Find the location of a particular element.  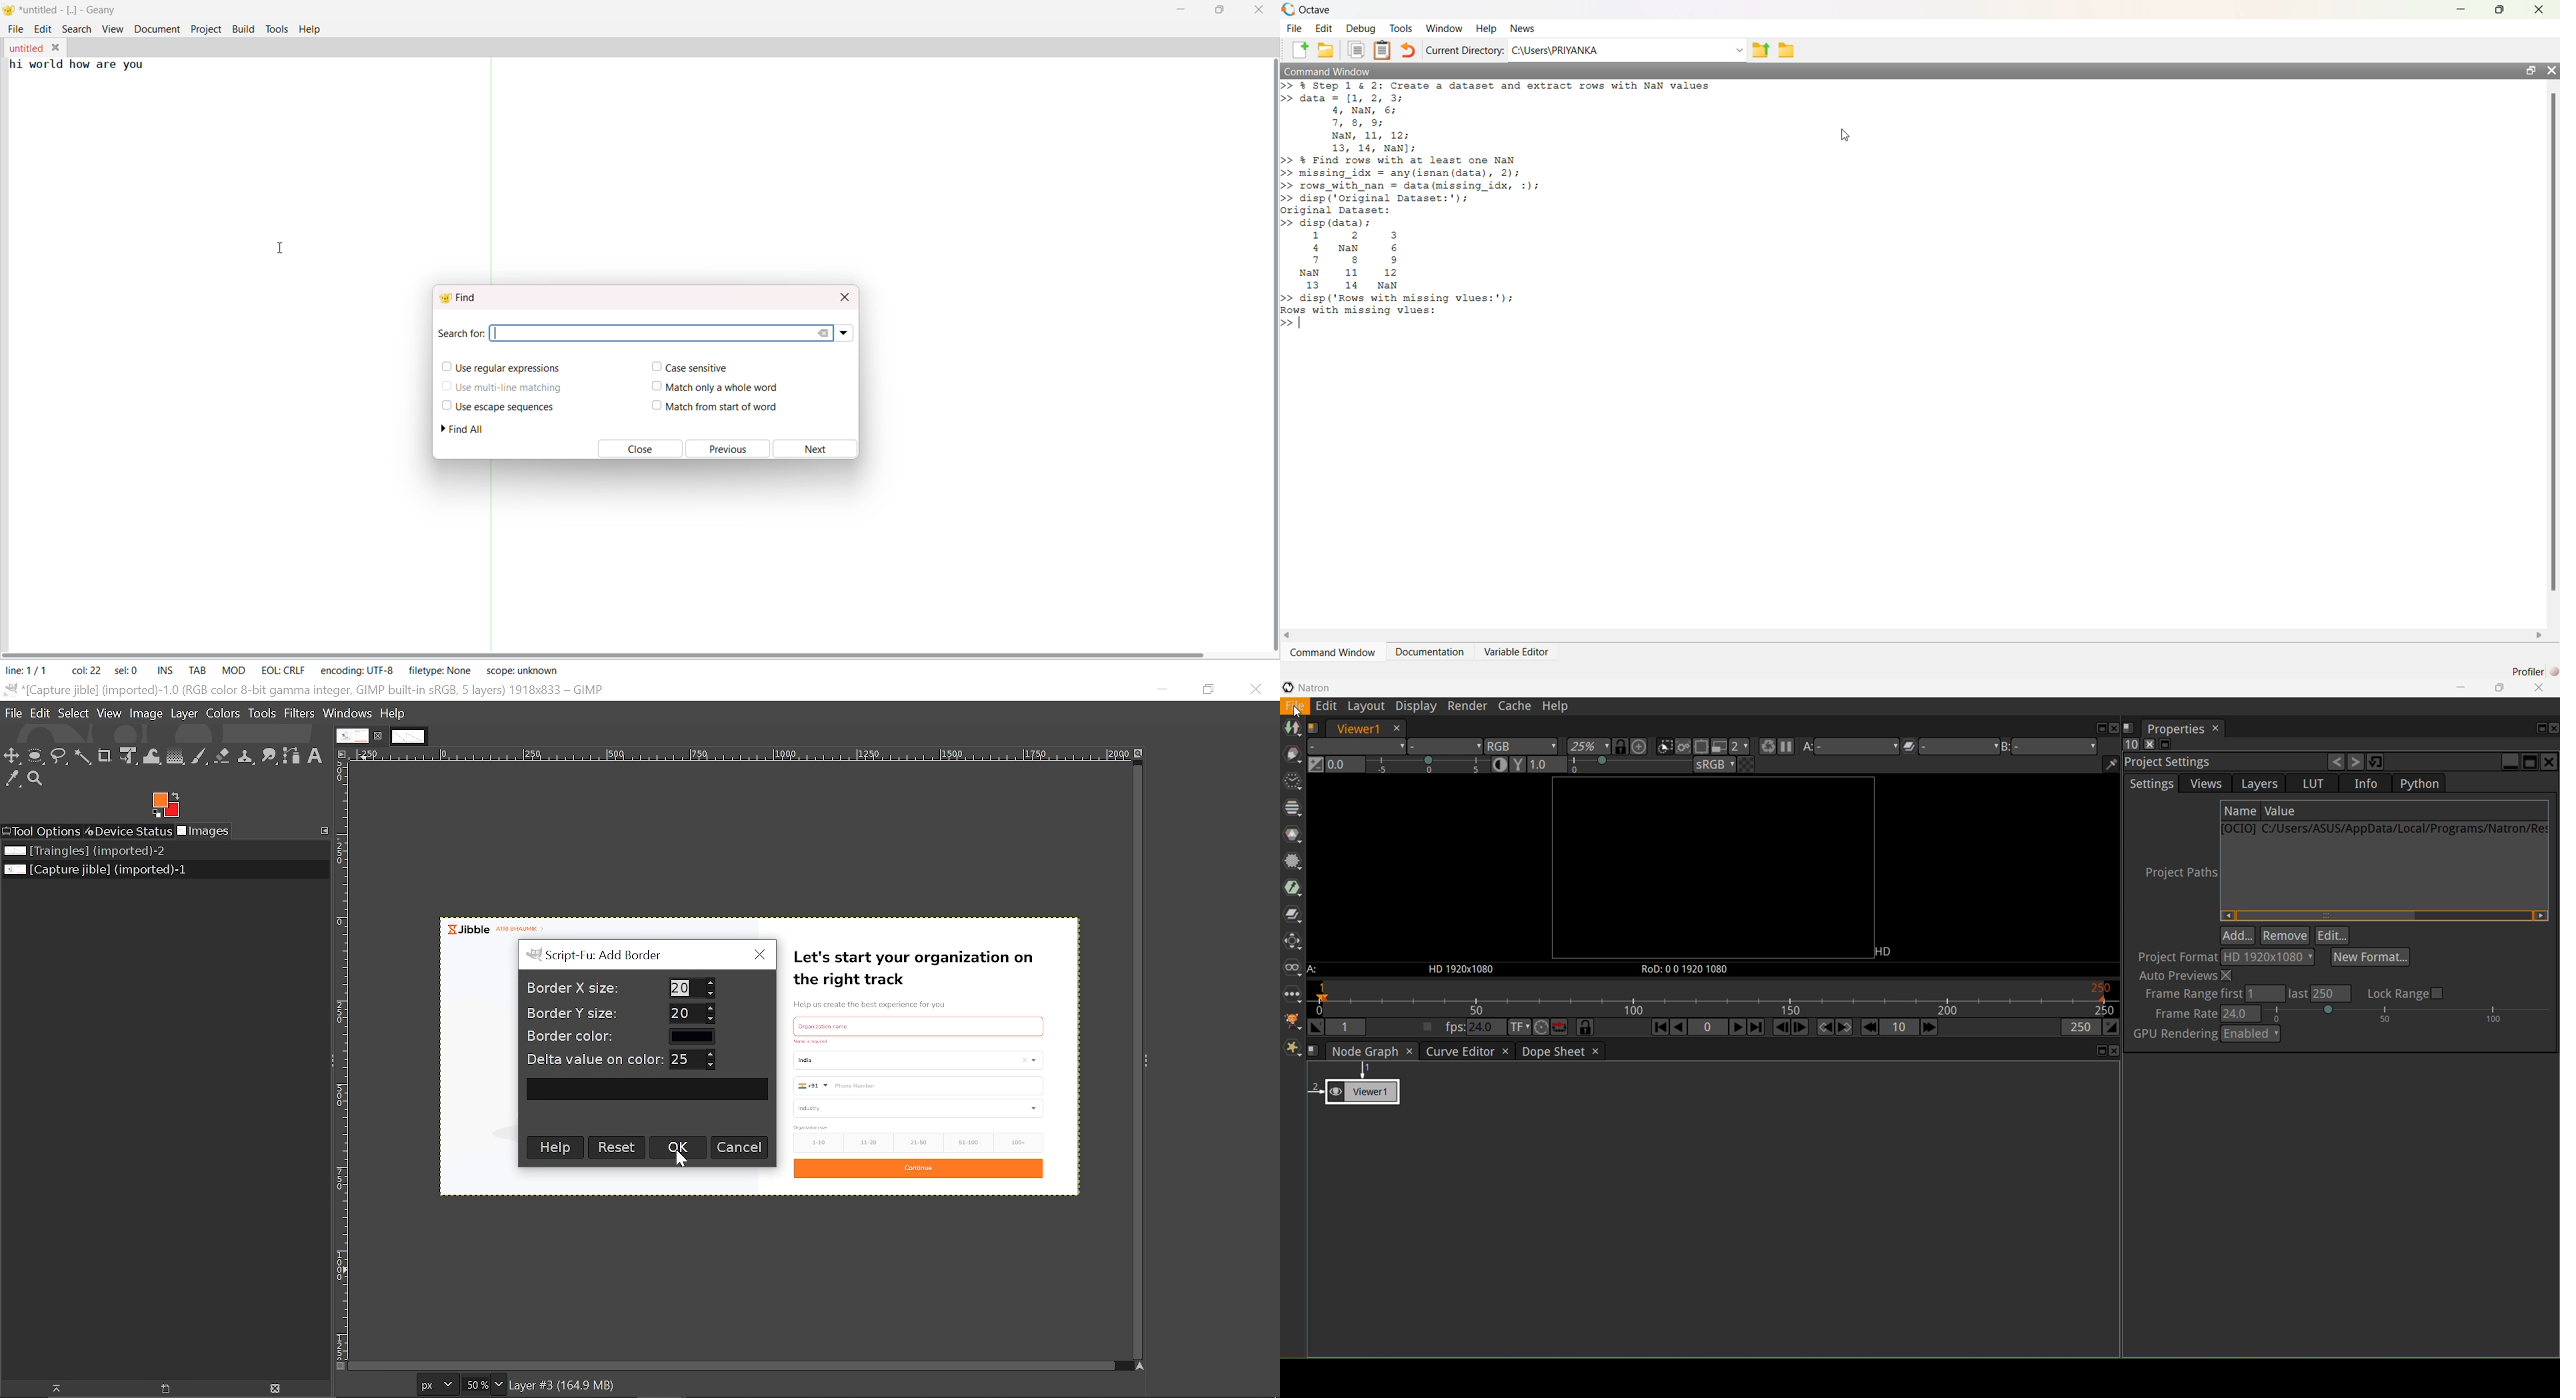

line: 1/1 is located at coordinates (27, 671).